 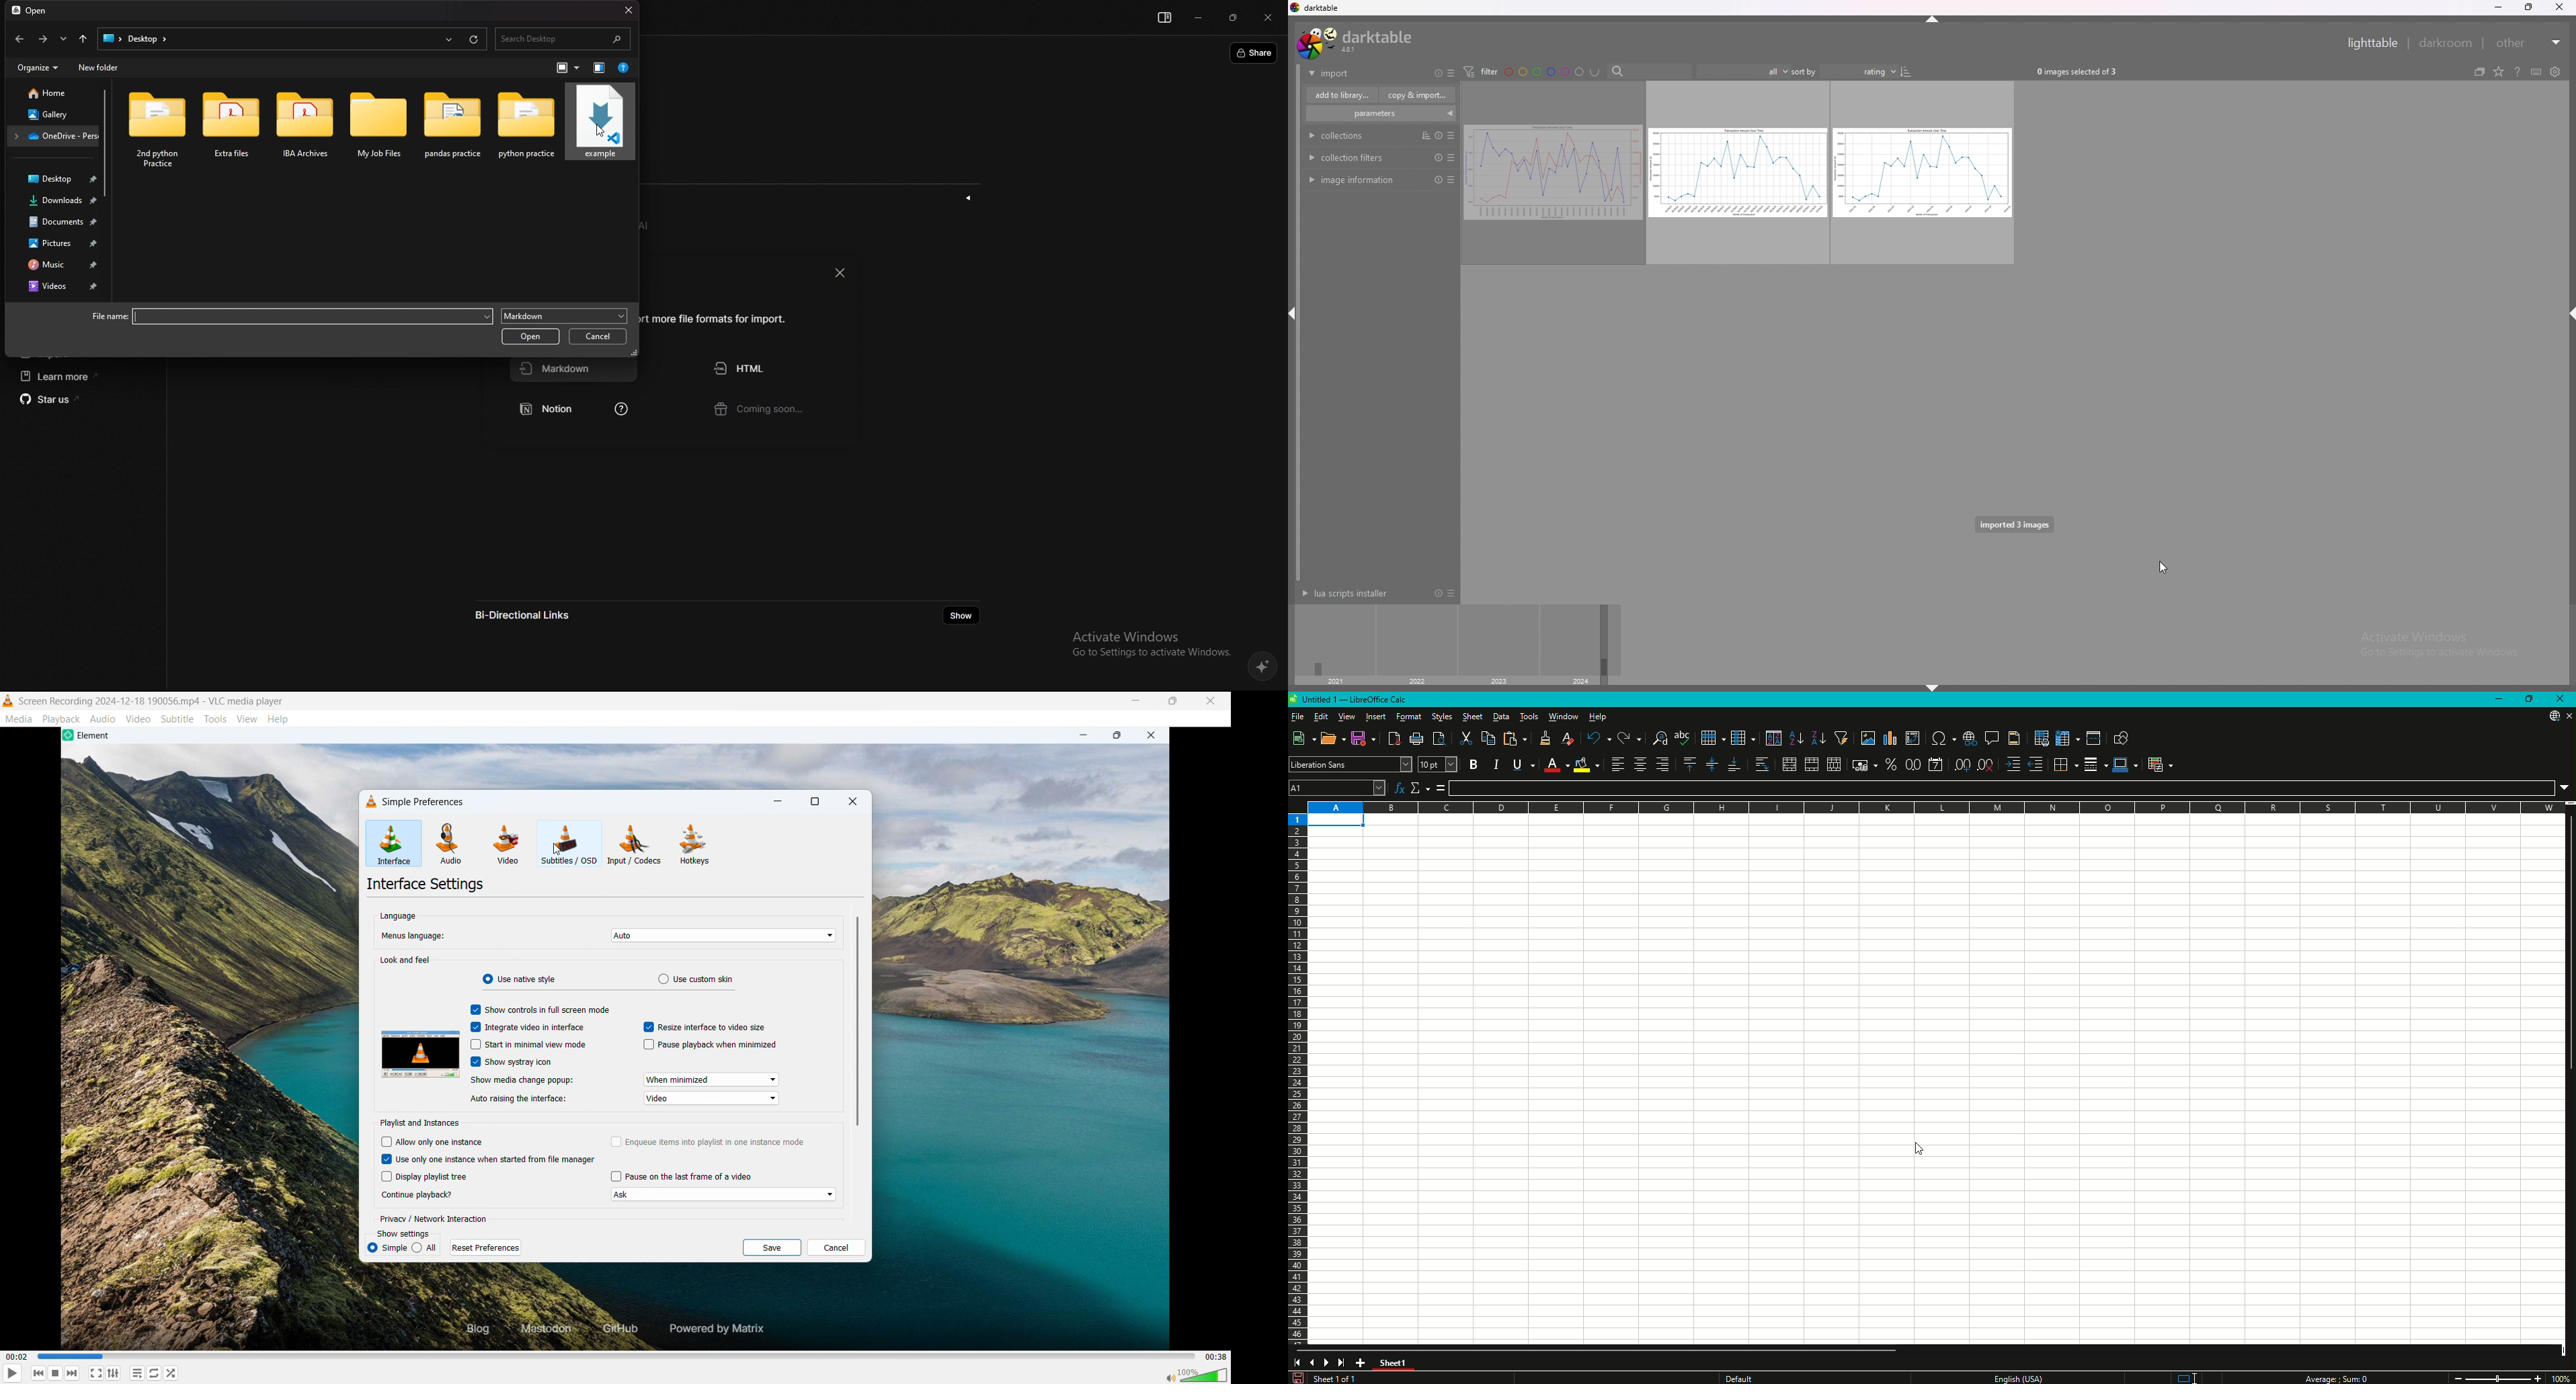 What do you see at coordinates (558, 850) in the screenshot?
I see `cursor ` at bounding box center [558, 850].